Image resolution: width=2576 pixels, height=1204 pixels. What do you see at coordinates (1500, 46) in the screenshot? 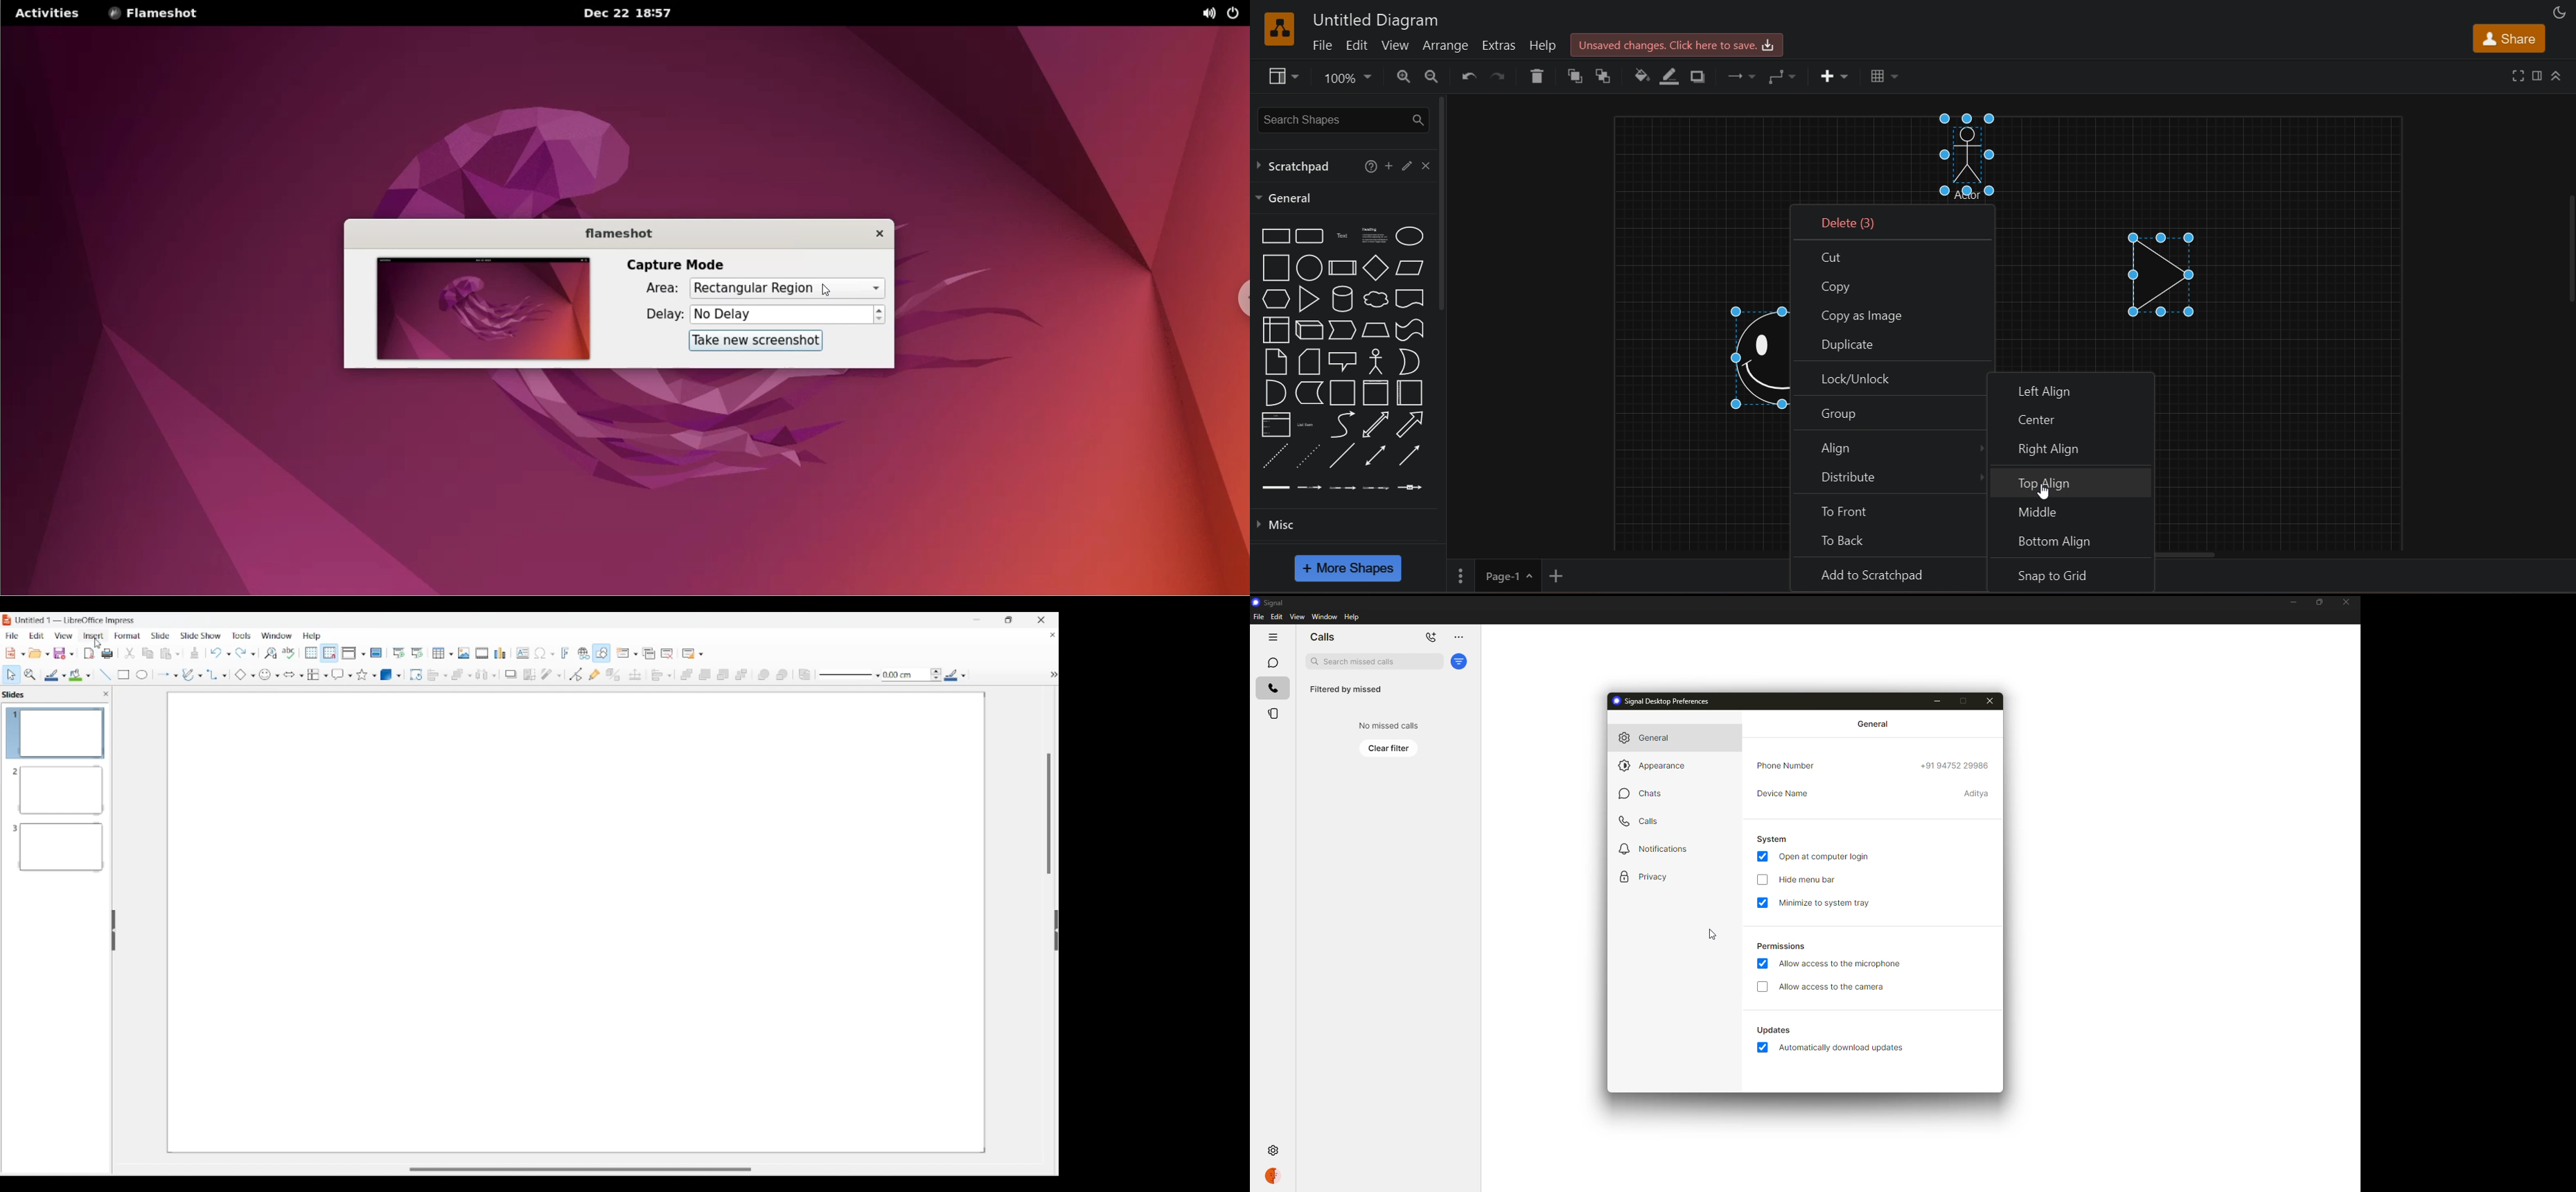
I see `extras` at bounding box center [1500, 46].